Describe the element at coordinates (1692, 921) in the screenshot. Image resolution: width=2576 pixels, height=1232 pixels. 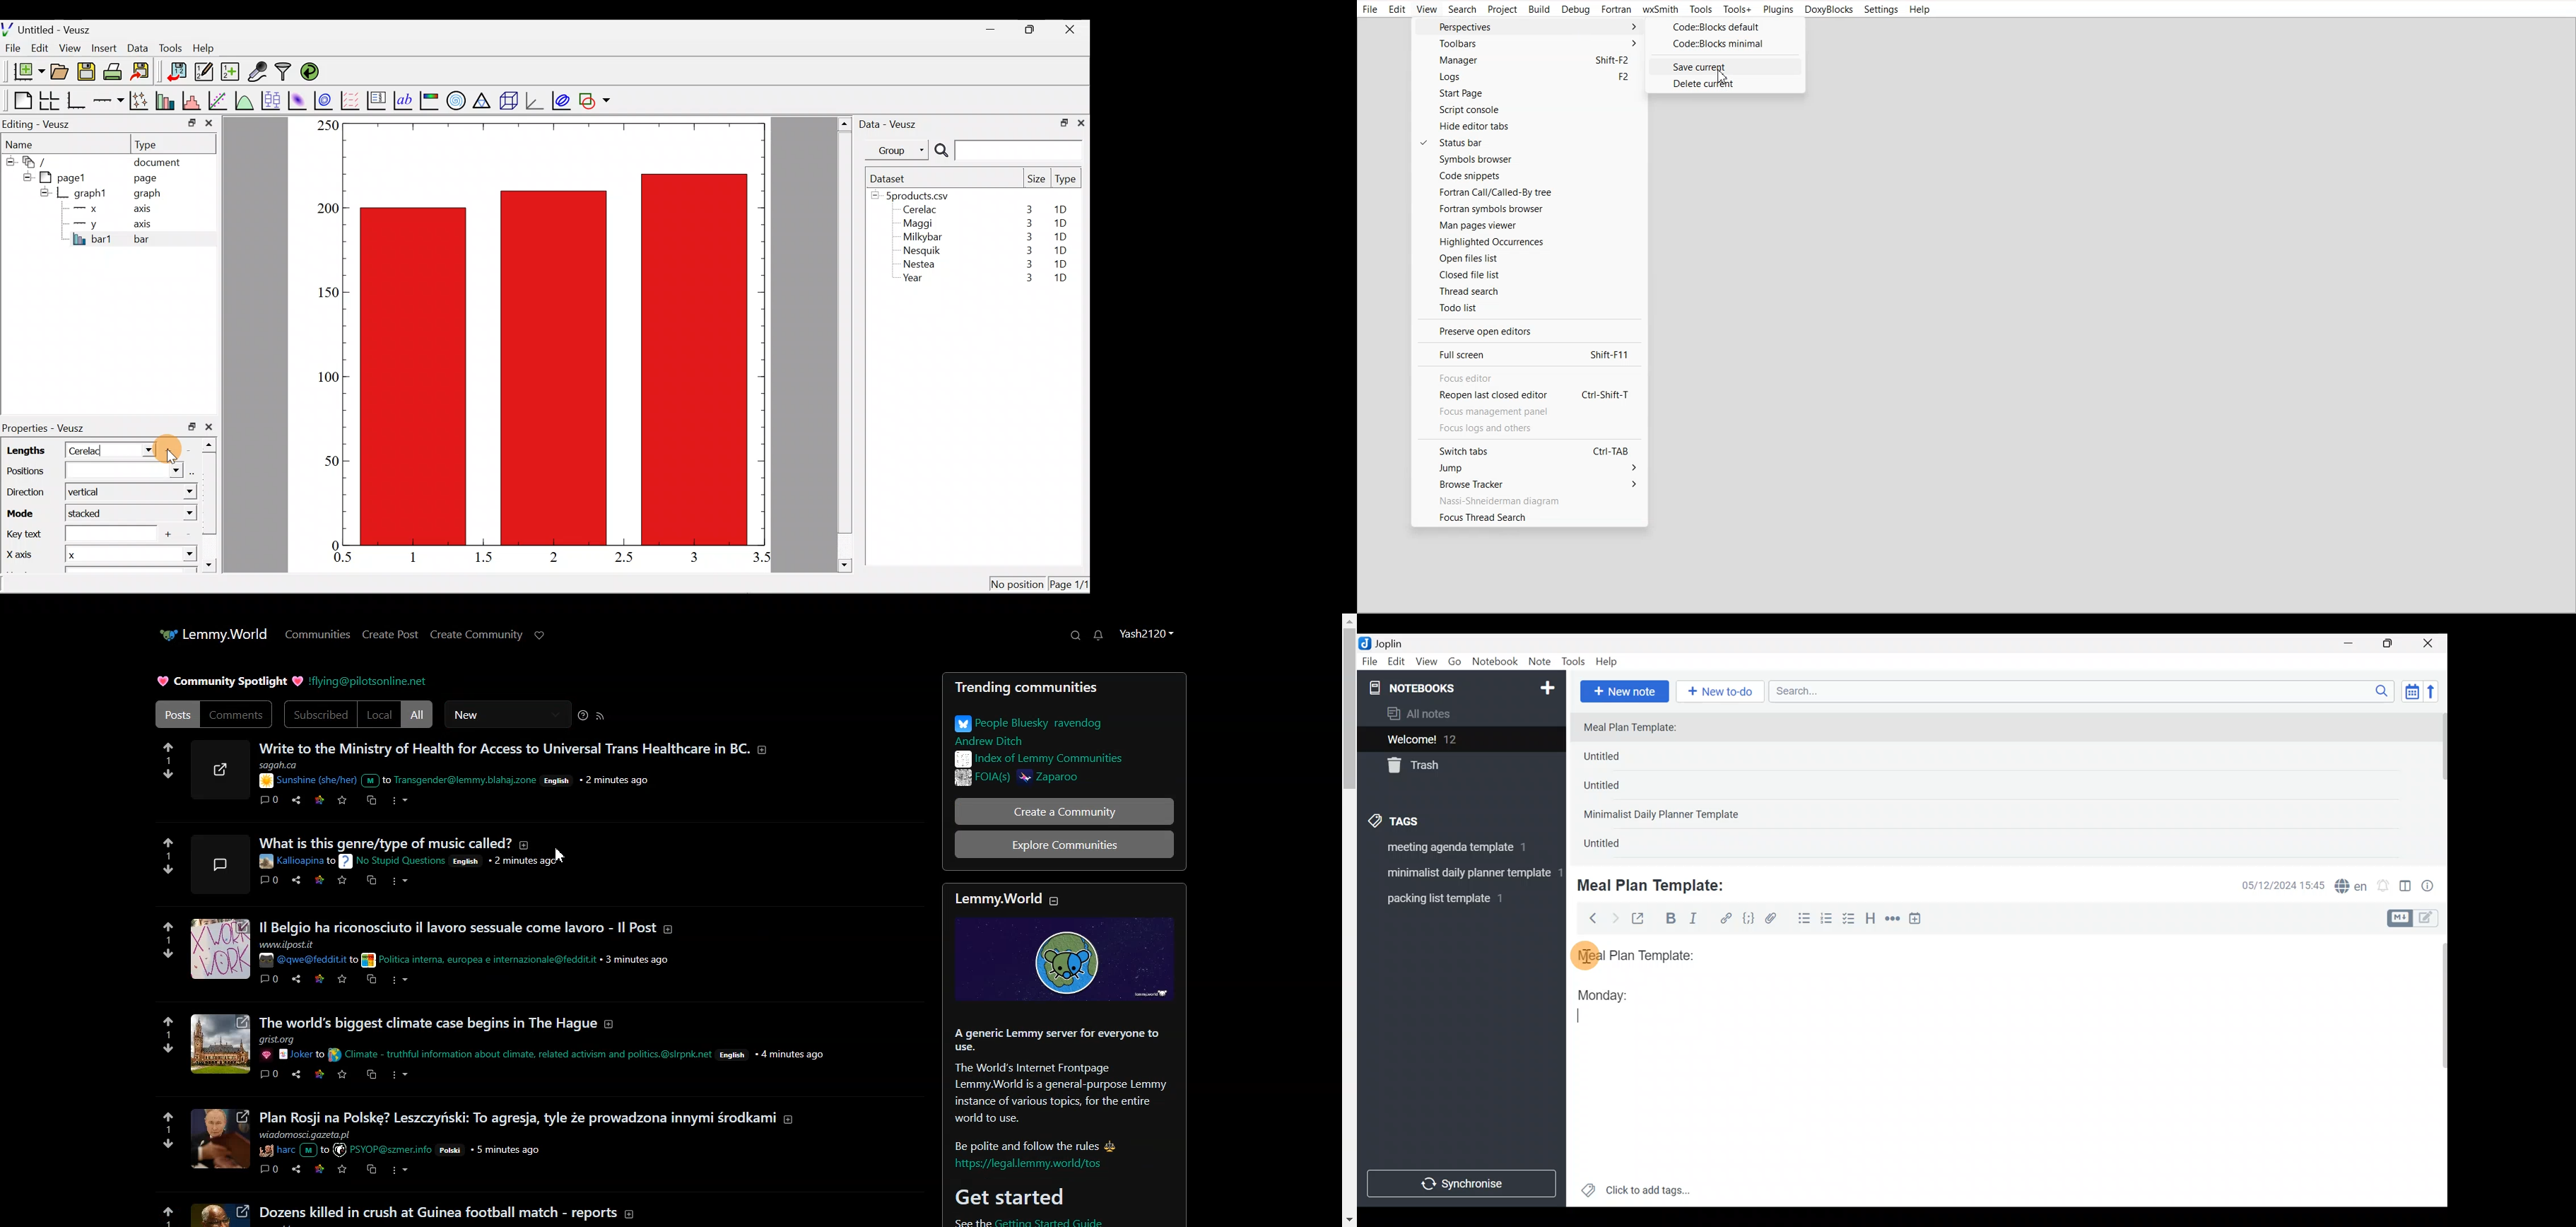
I see `Italic` at that location.